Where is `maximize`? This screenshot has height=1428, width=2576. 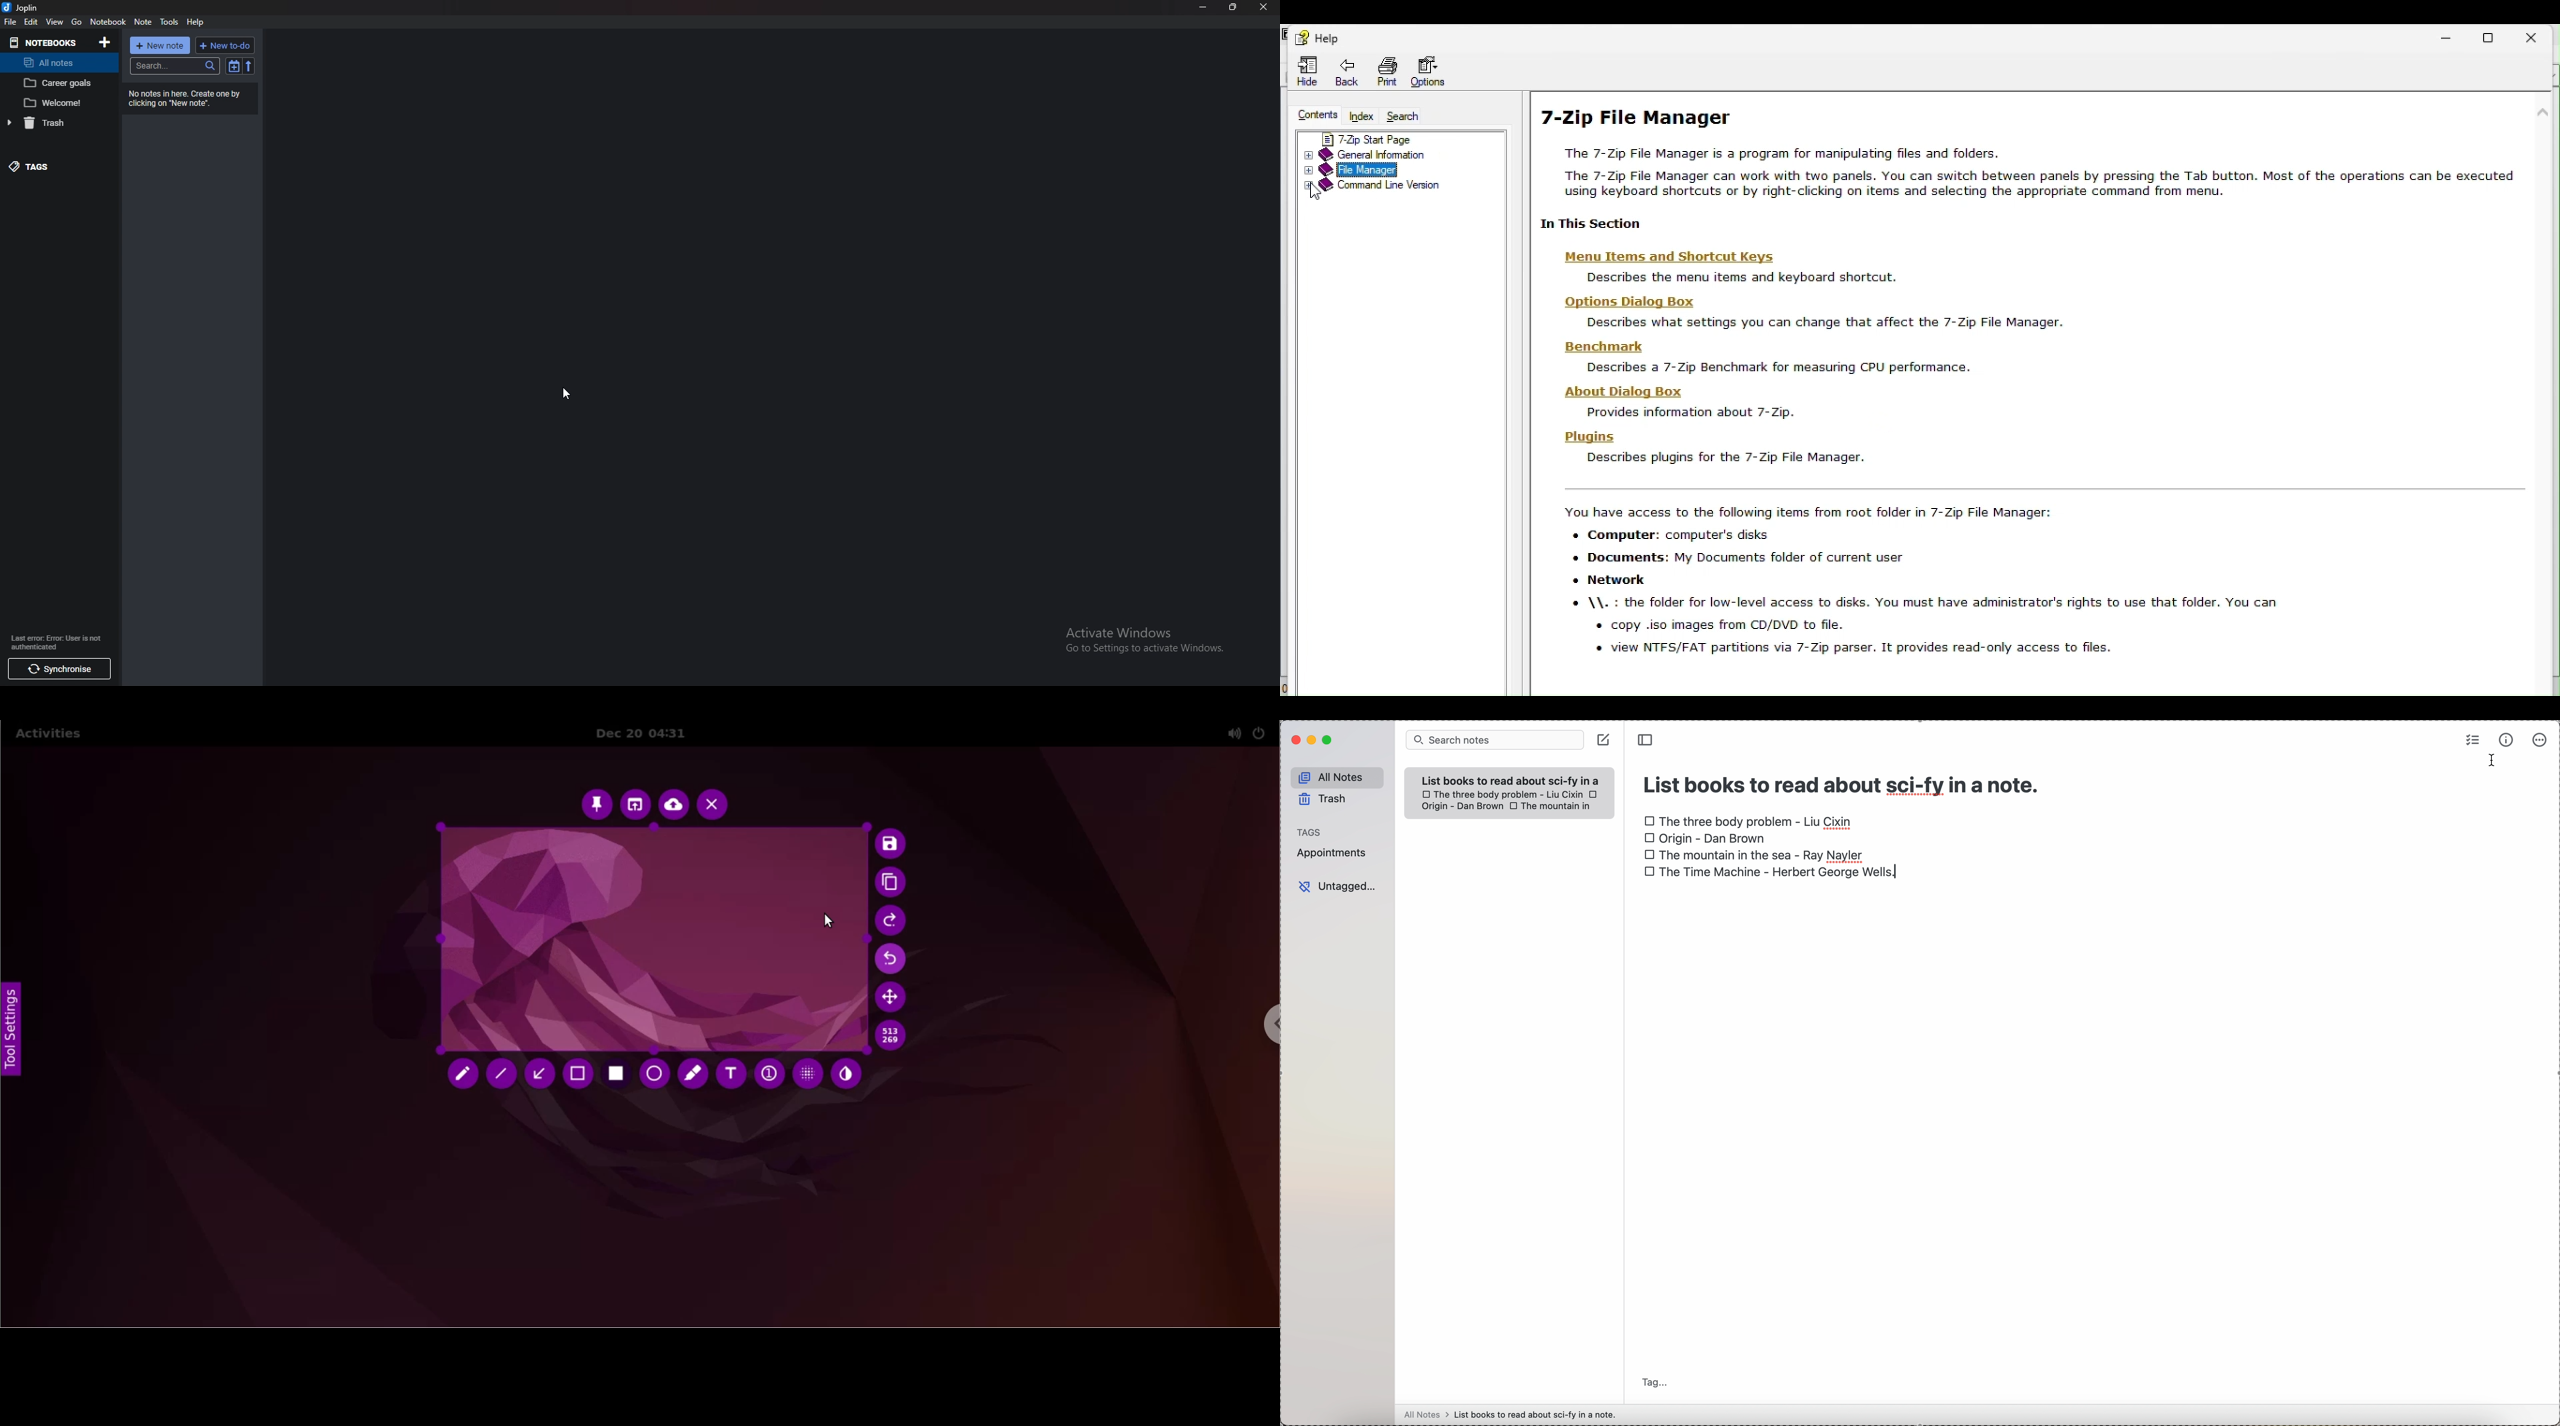 maximize is located at coordinates (1327, 741).